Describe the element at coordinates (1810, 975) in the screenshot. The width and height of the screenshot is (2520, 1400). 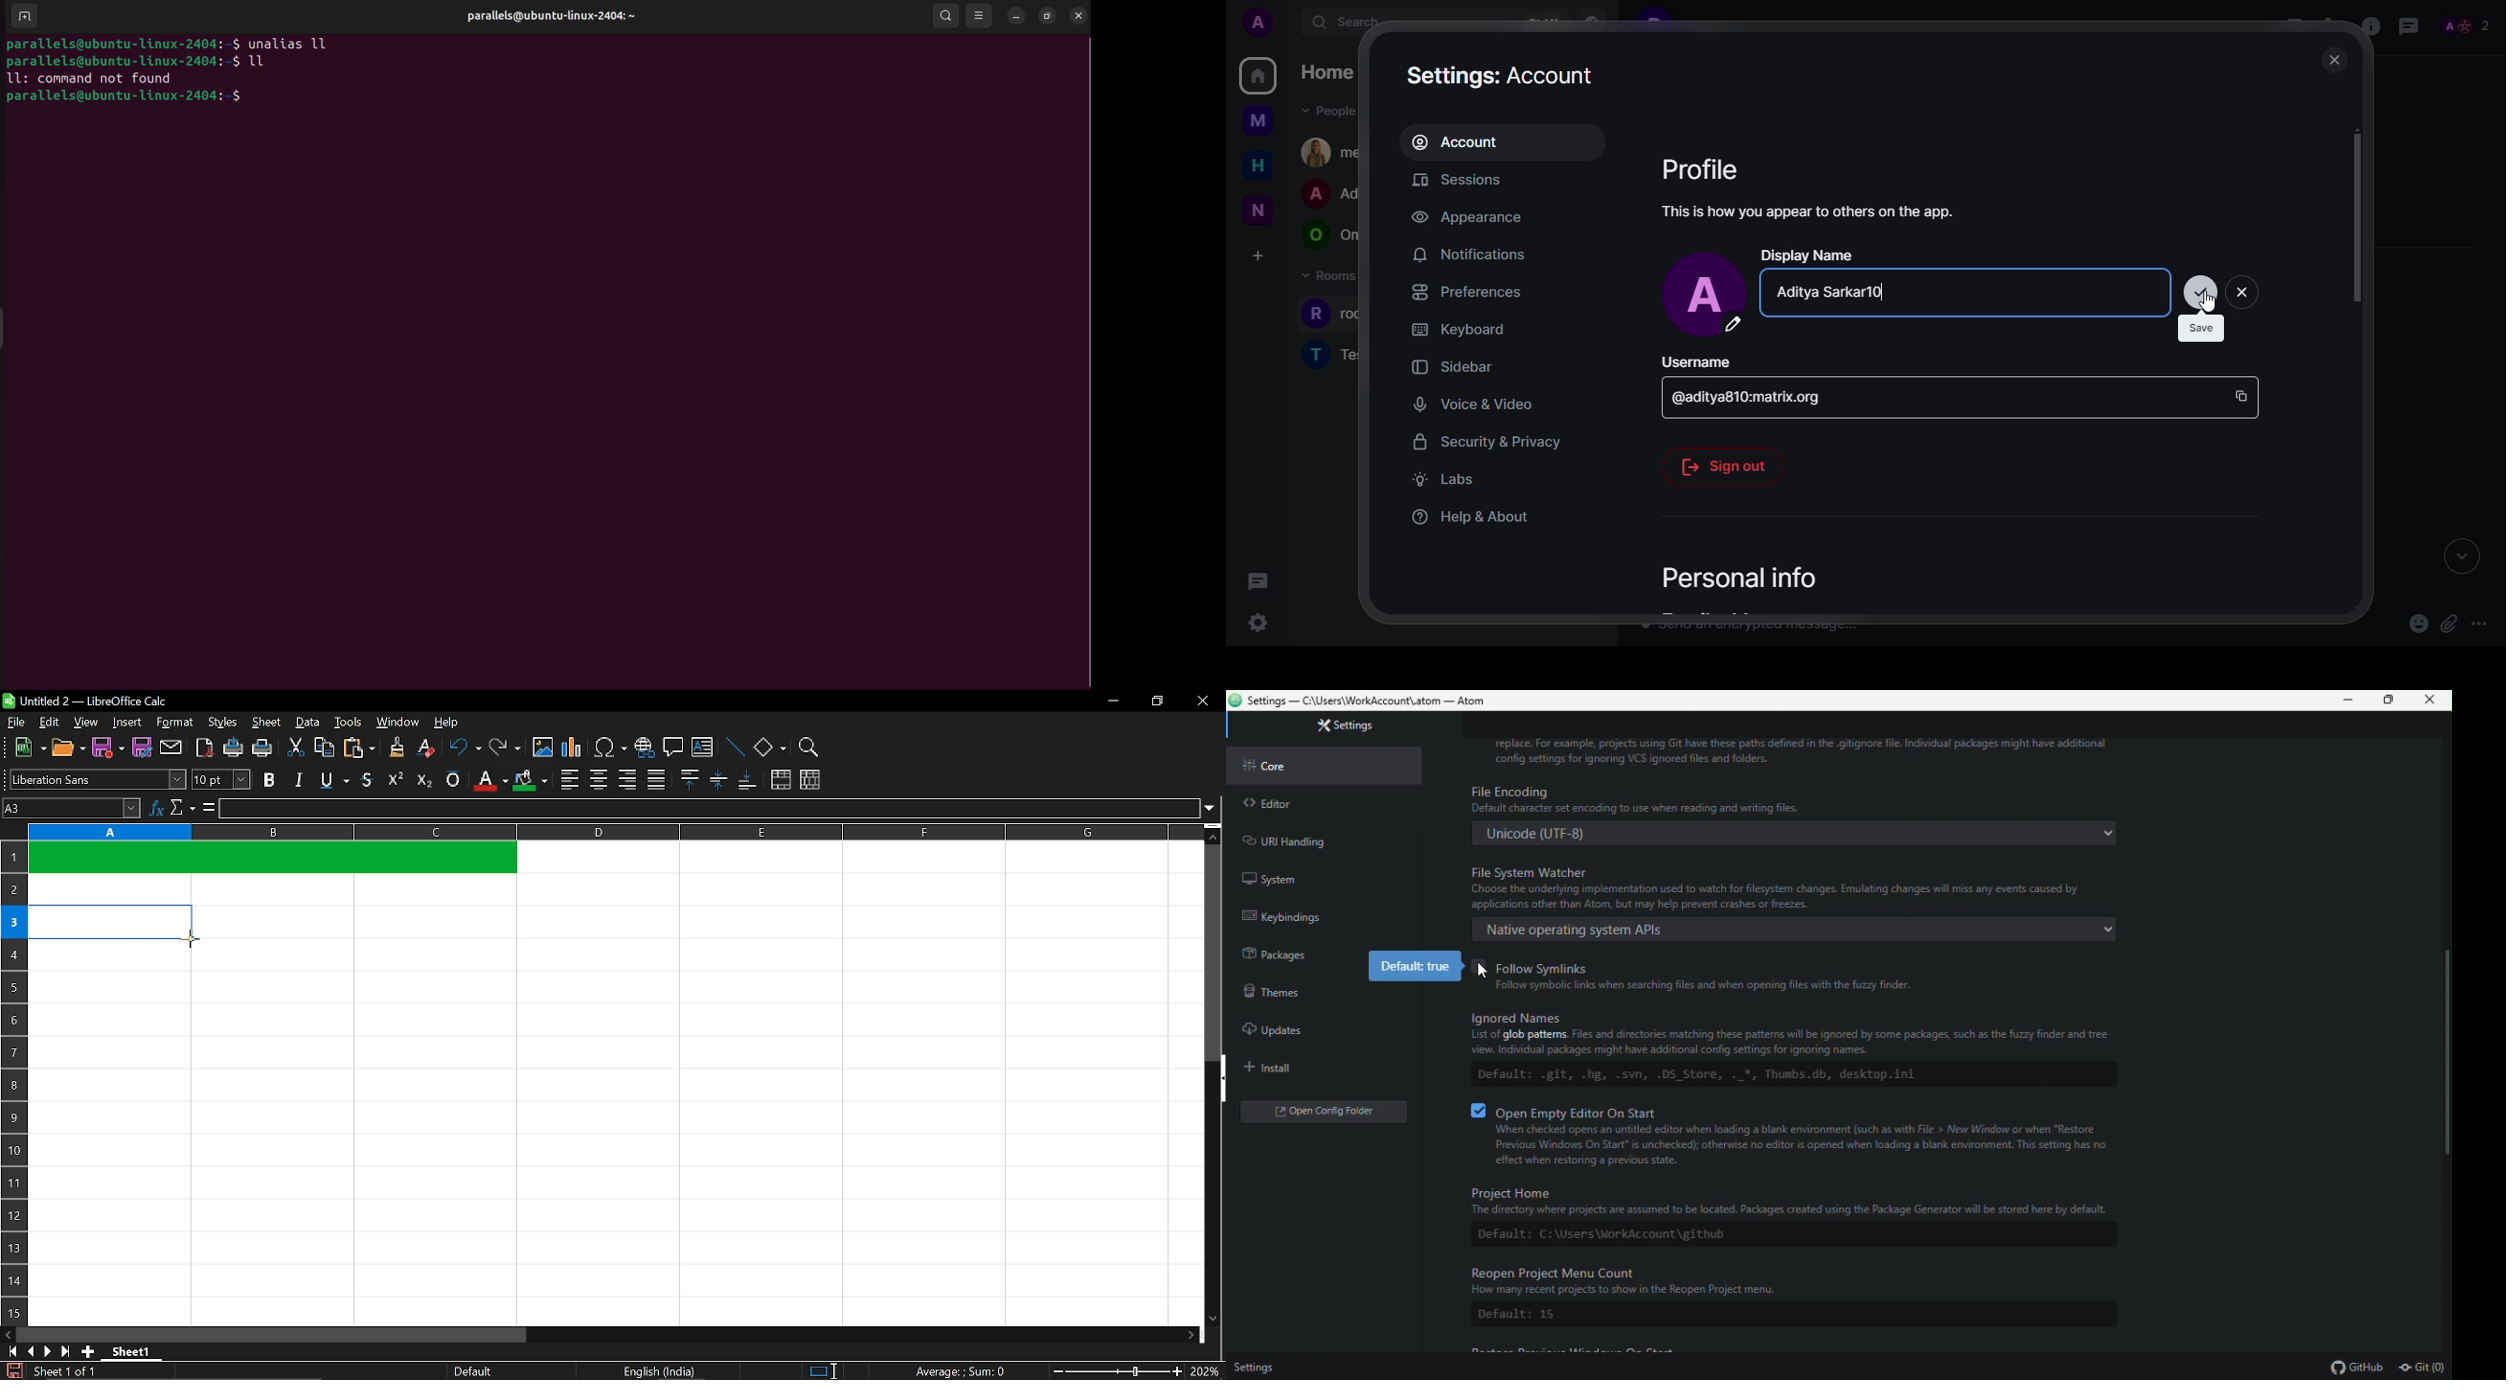
I see `follow symlinks` at that location.